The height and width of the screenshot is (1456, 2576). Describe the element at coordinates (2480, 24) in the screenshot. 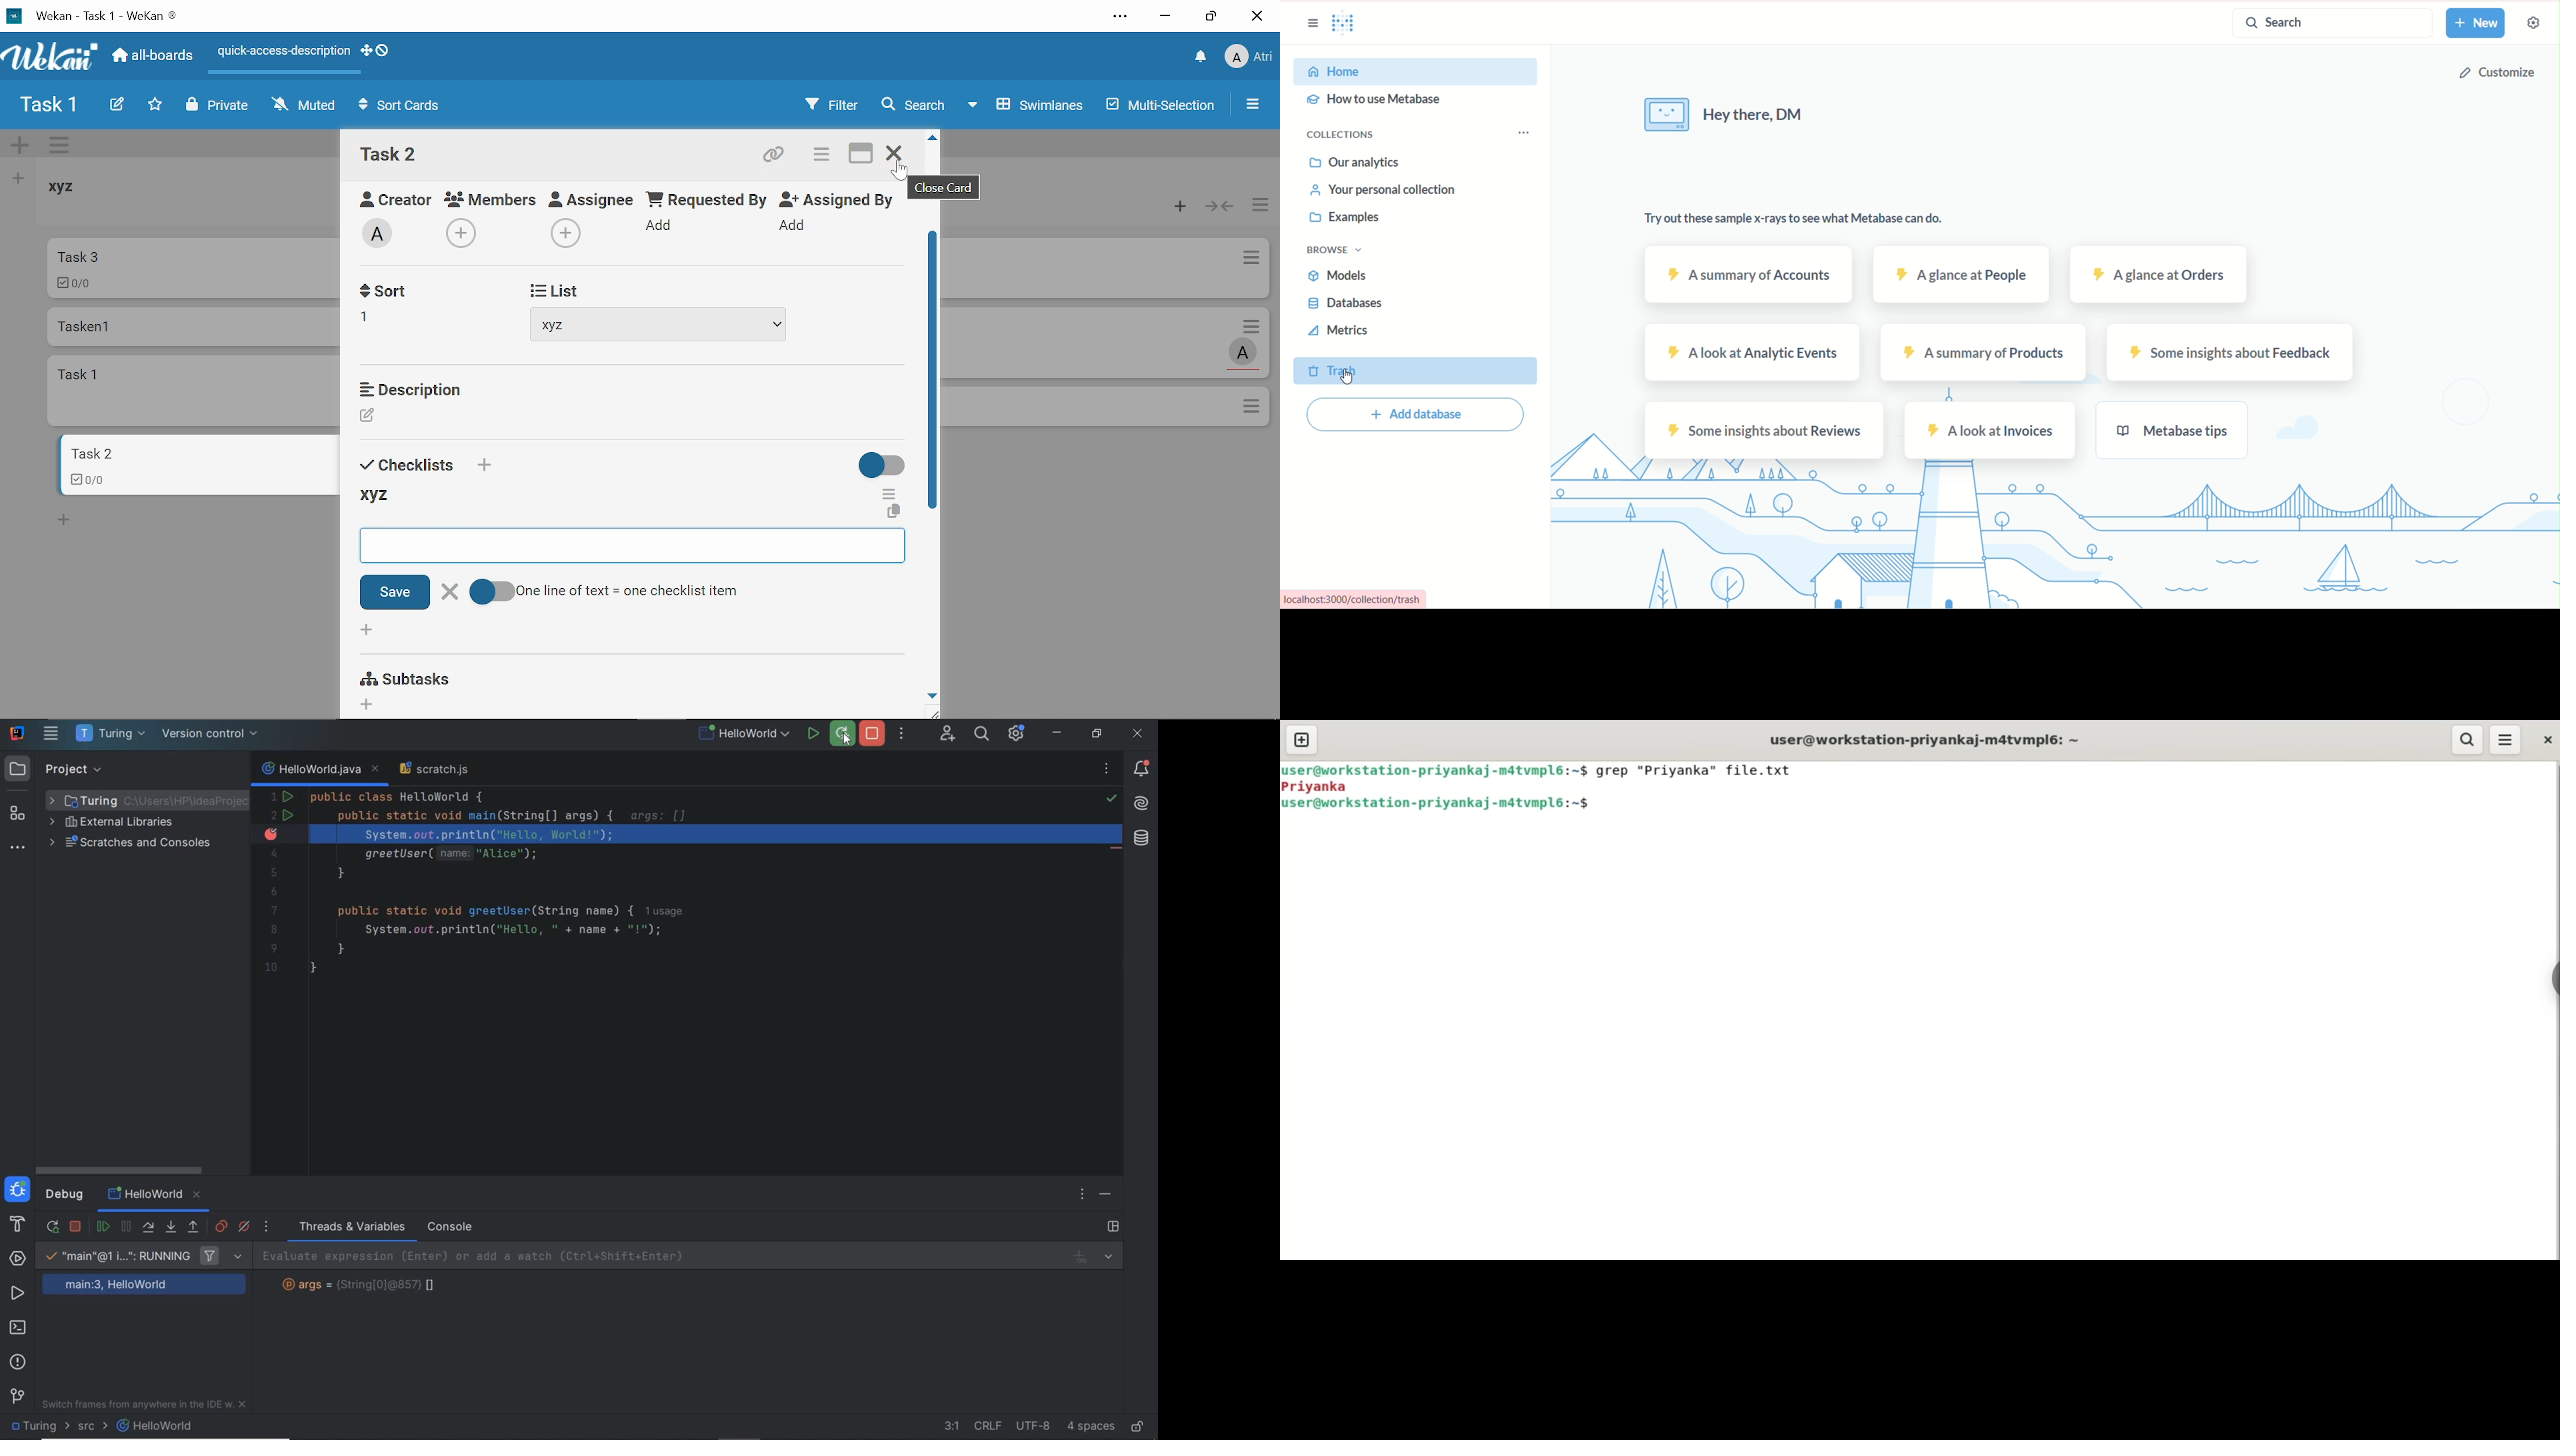

I see `new` at that location.